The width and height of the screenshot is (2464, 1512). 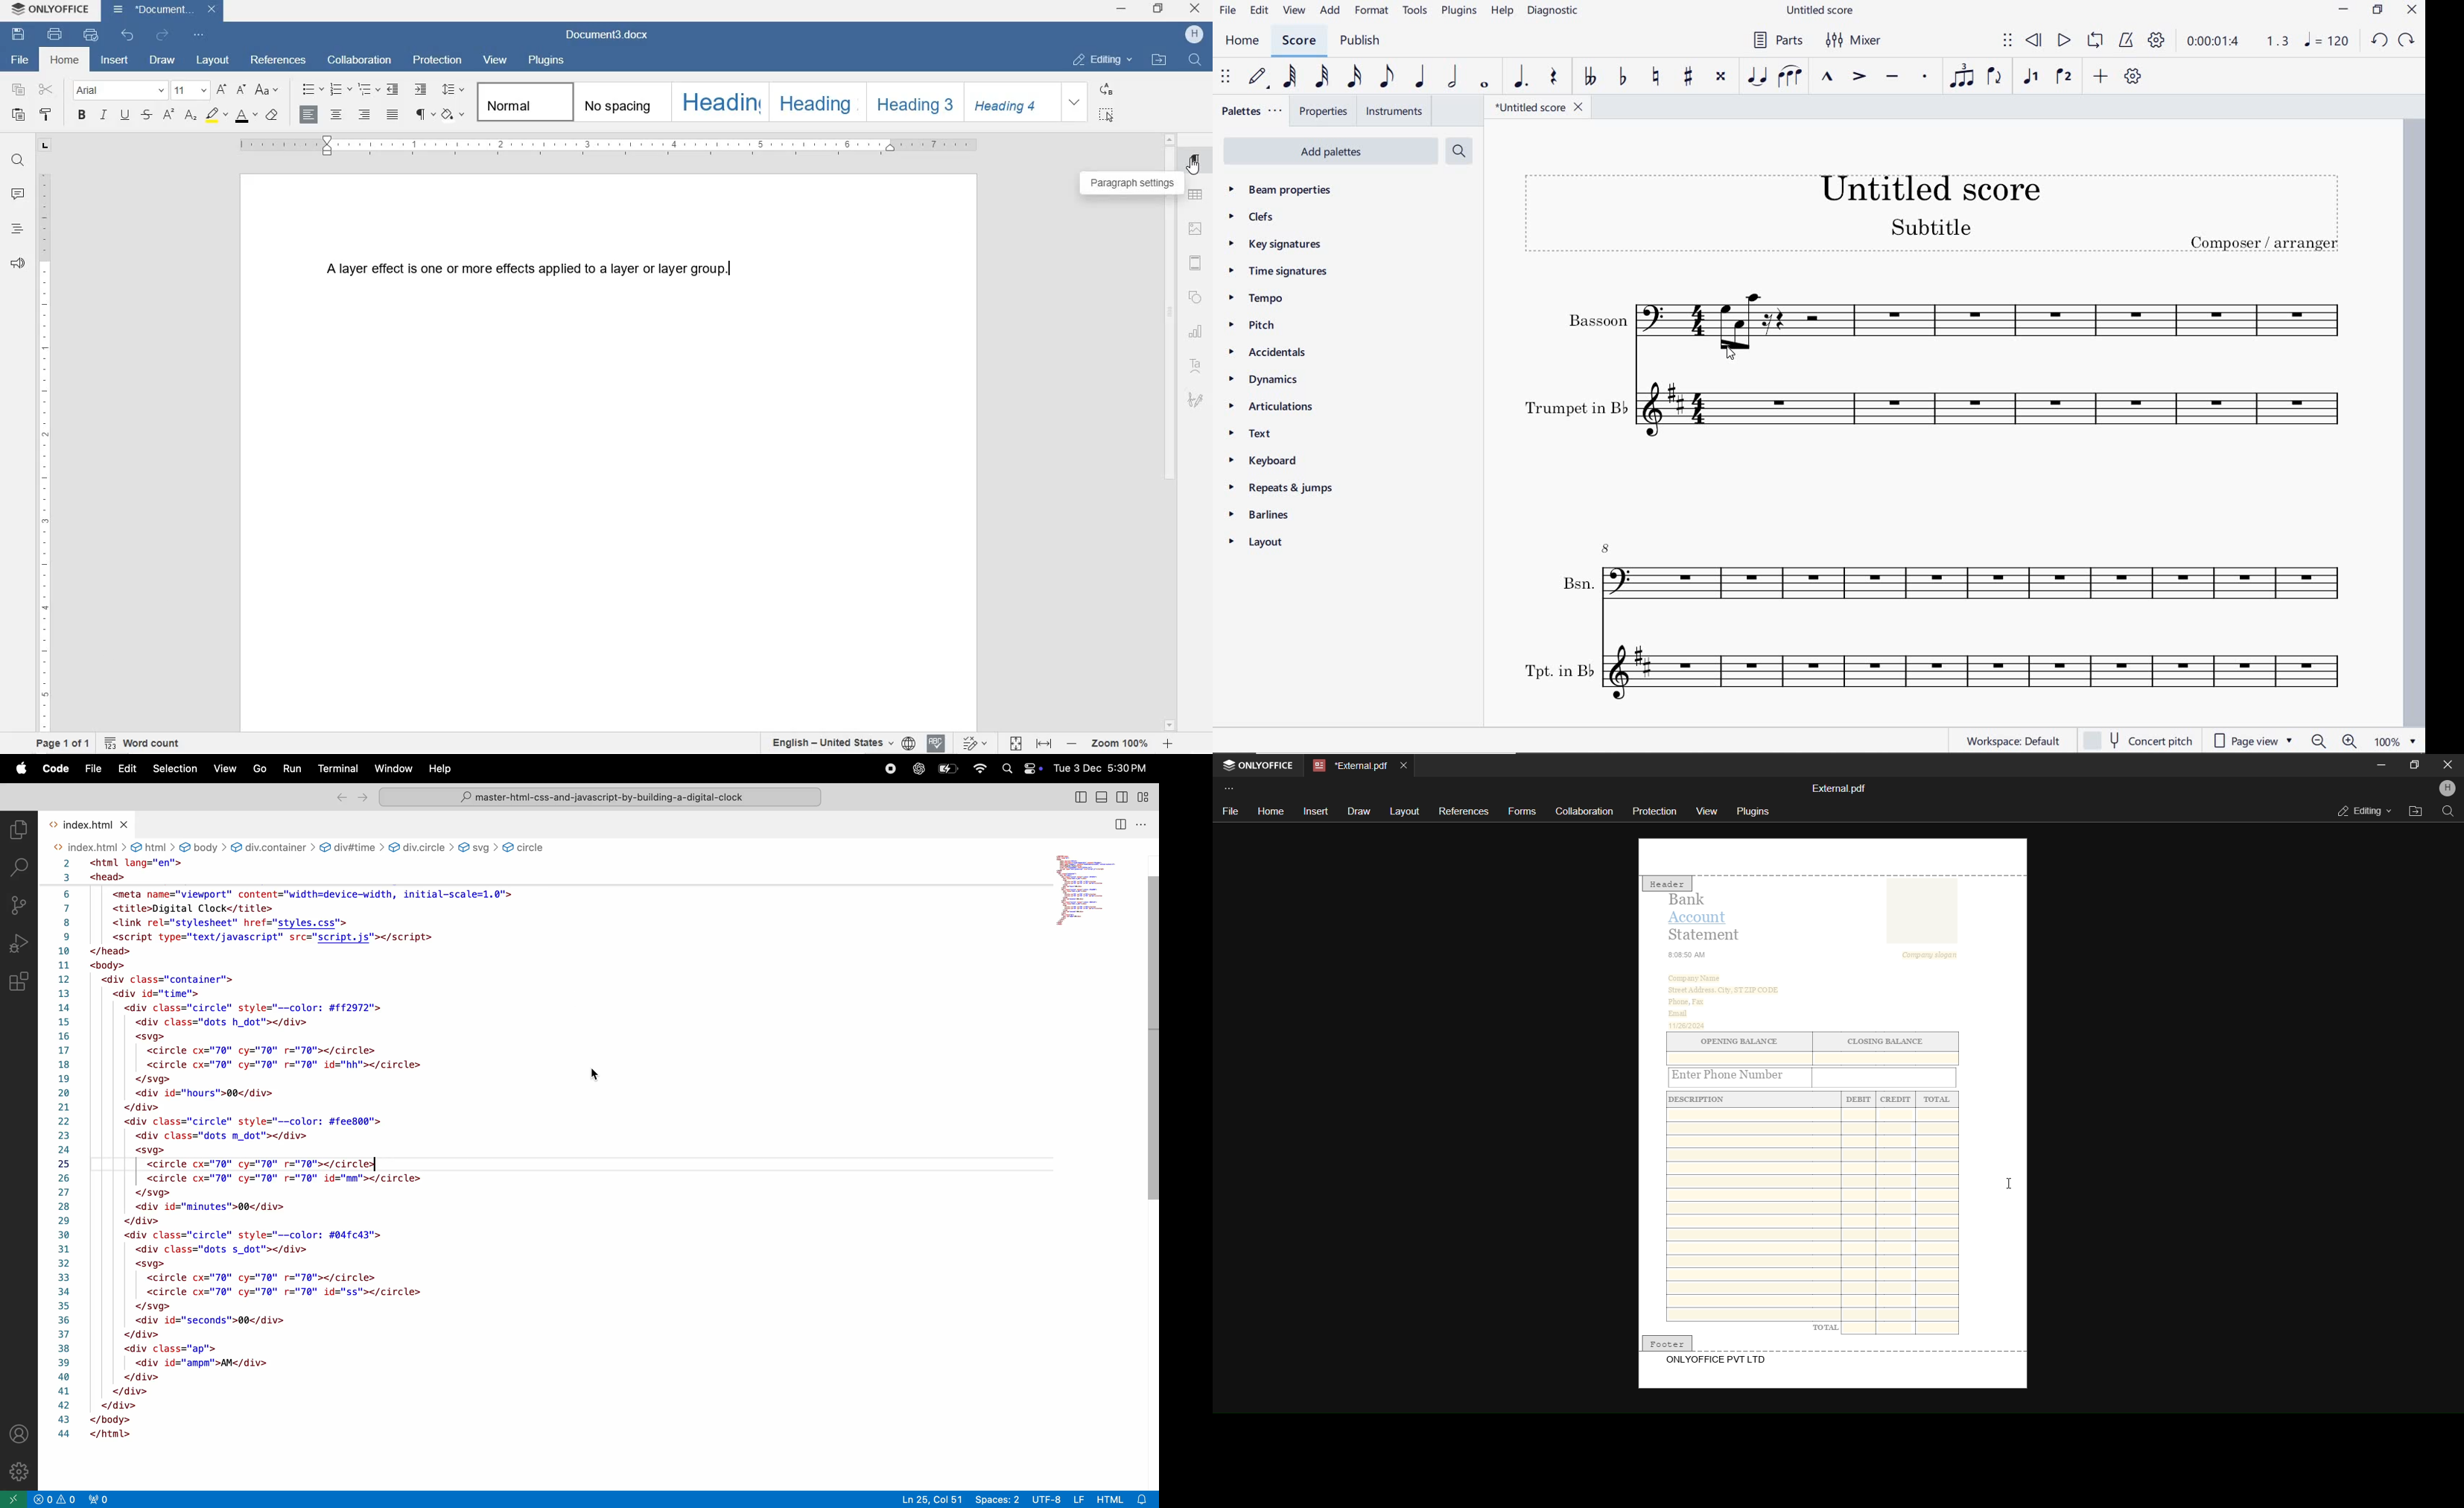 What do you see at coordinates (1812, 1214) in the screenshot?
I see `Fields` at bounding box center [1812, 1214].